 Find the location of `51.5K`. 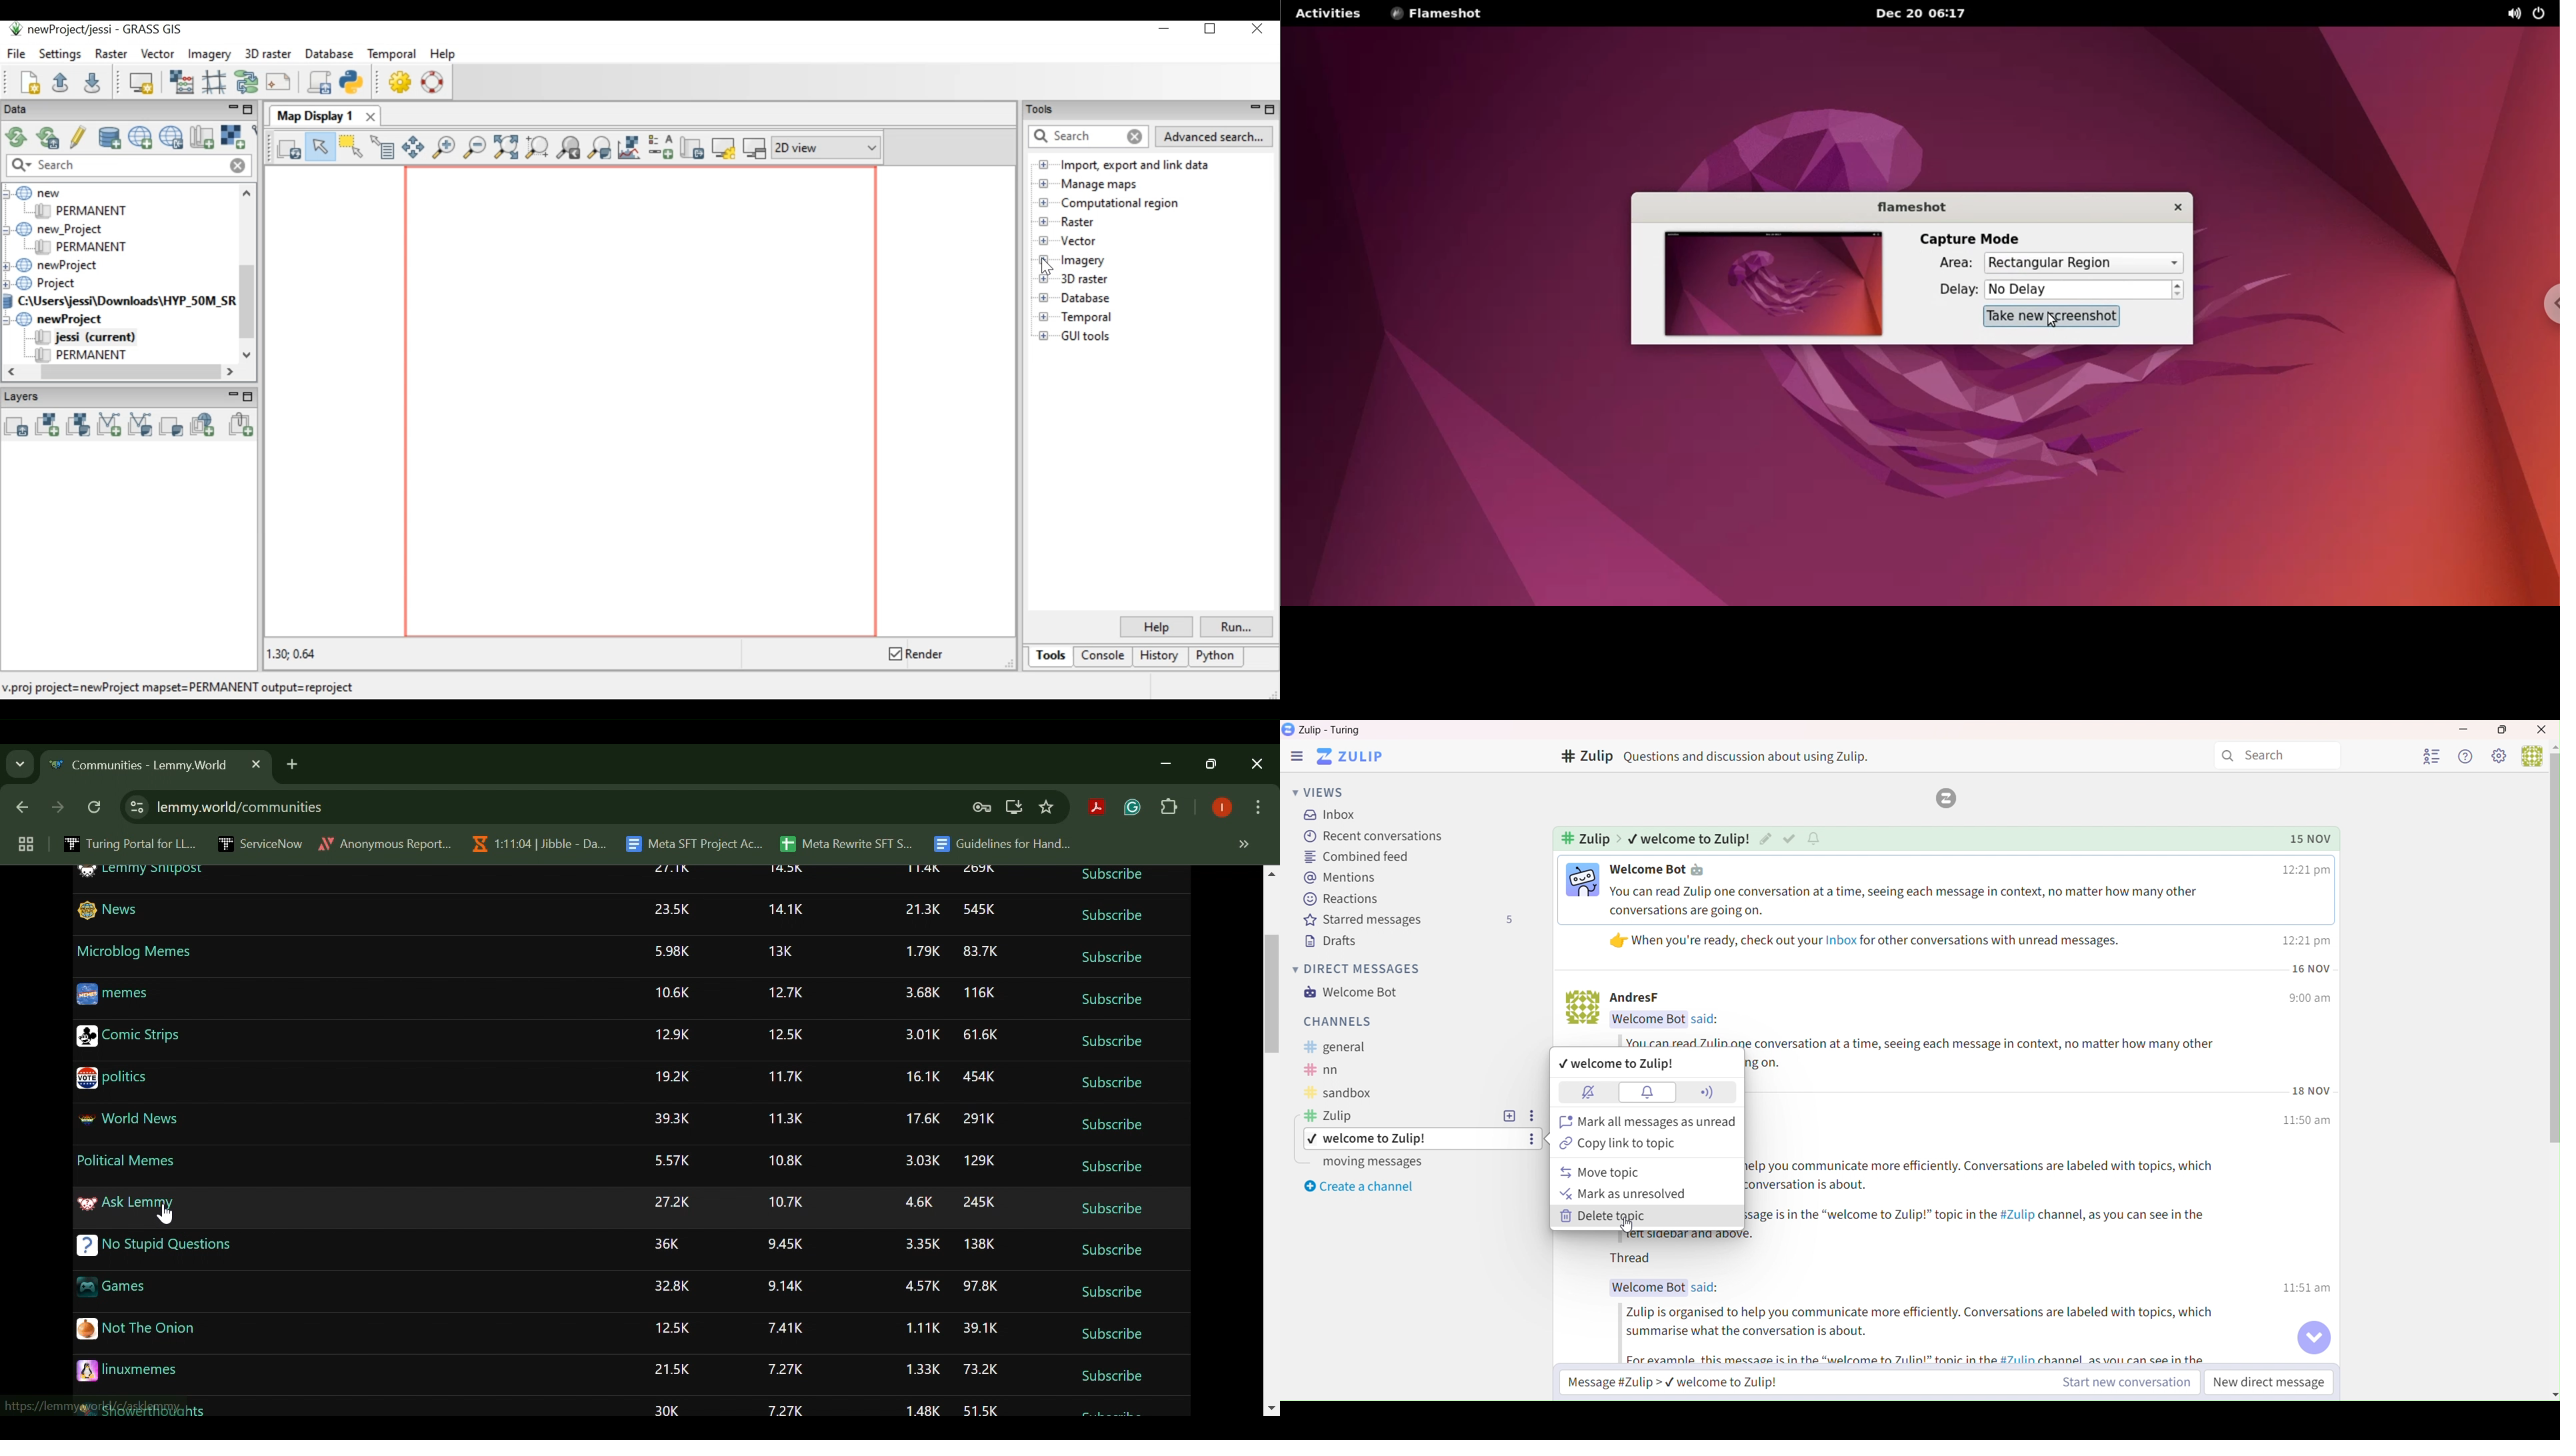

51.5K is located at coordinates (981, 1412).